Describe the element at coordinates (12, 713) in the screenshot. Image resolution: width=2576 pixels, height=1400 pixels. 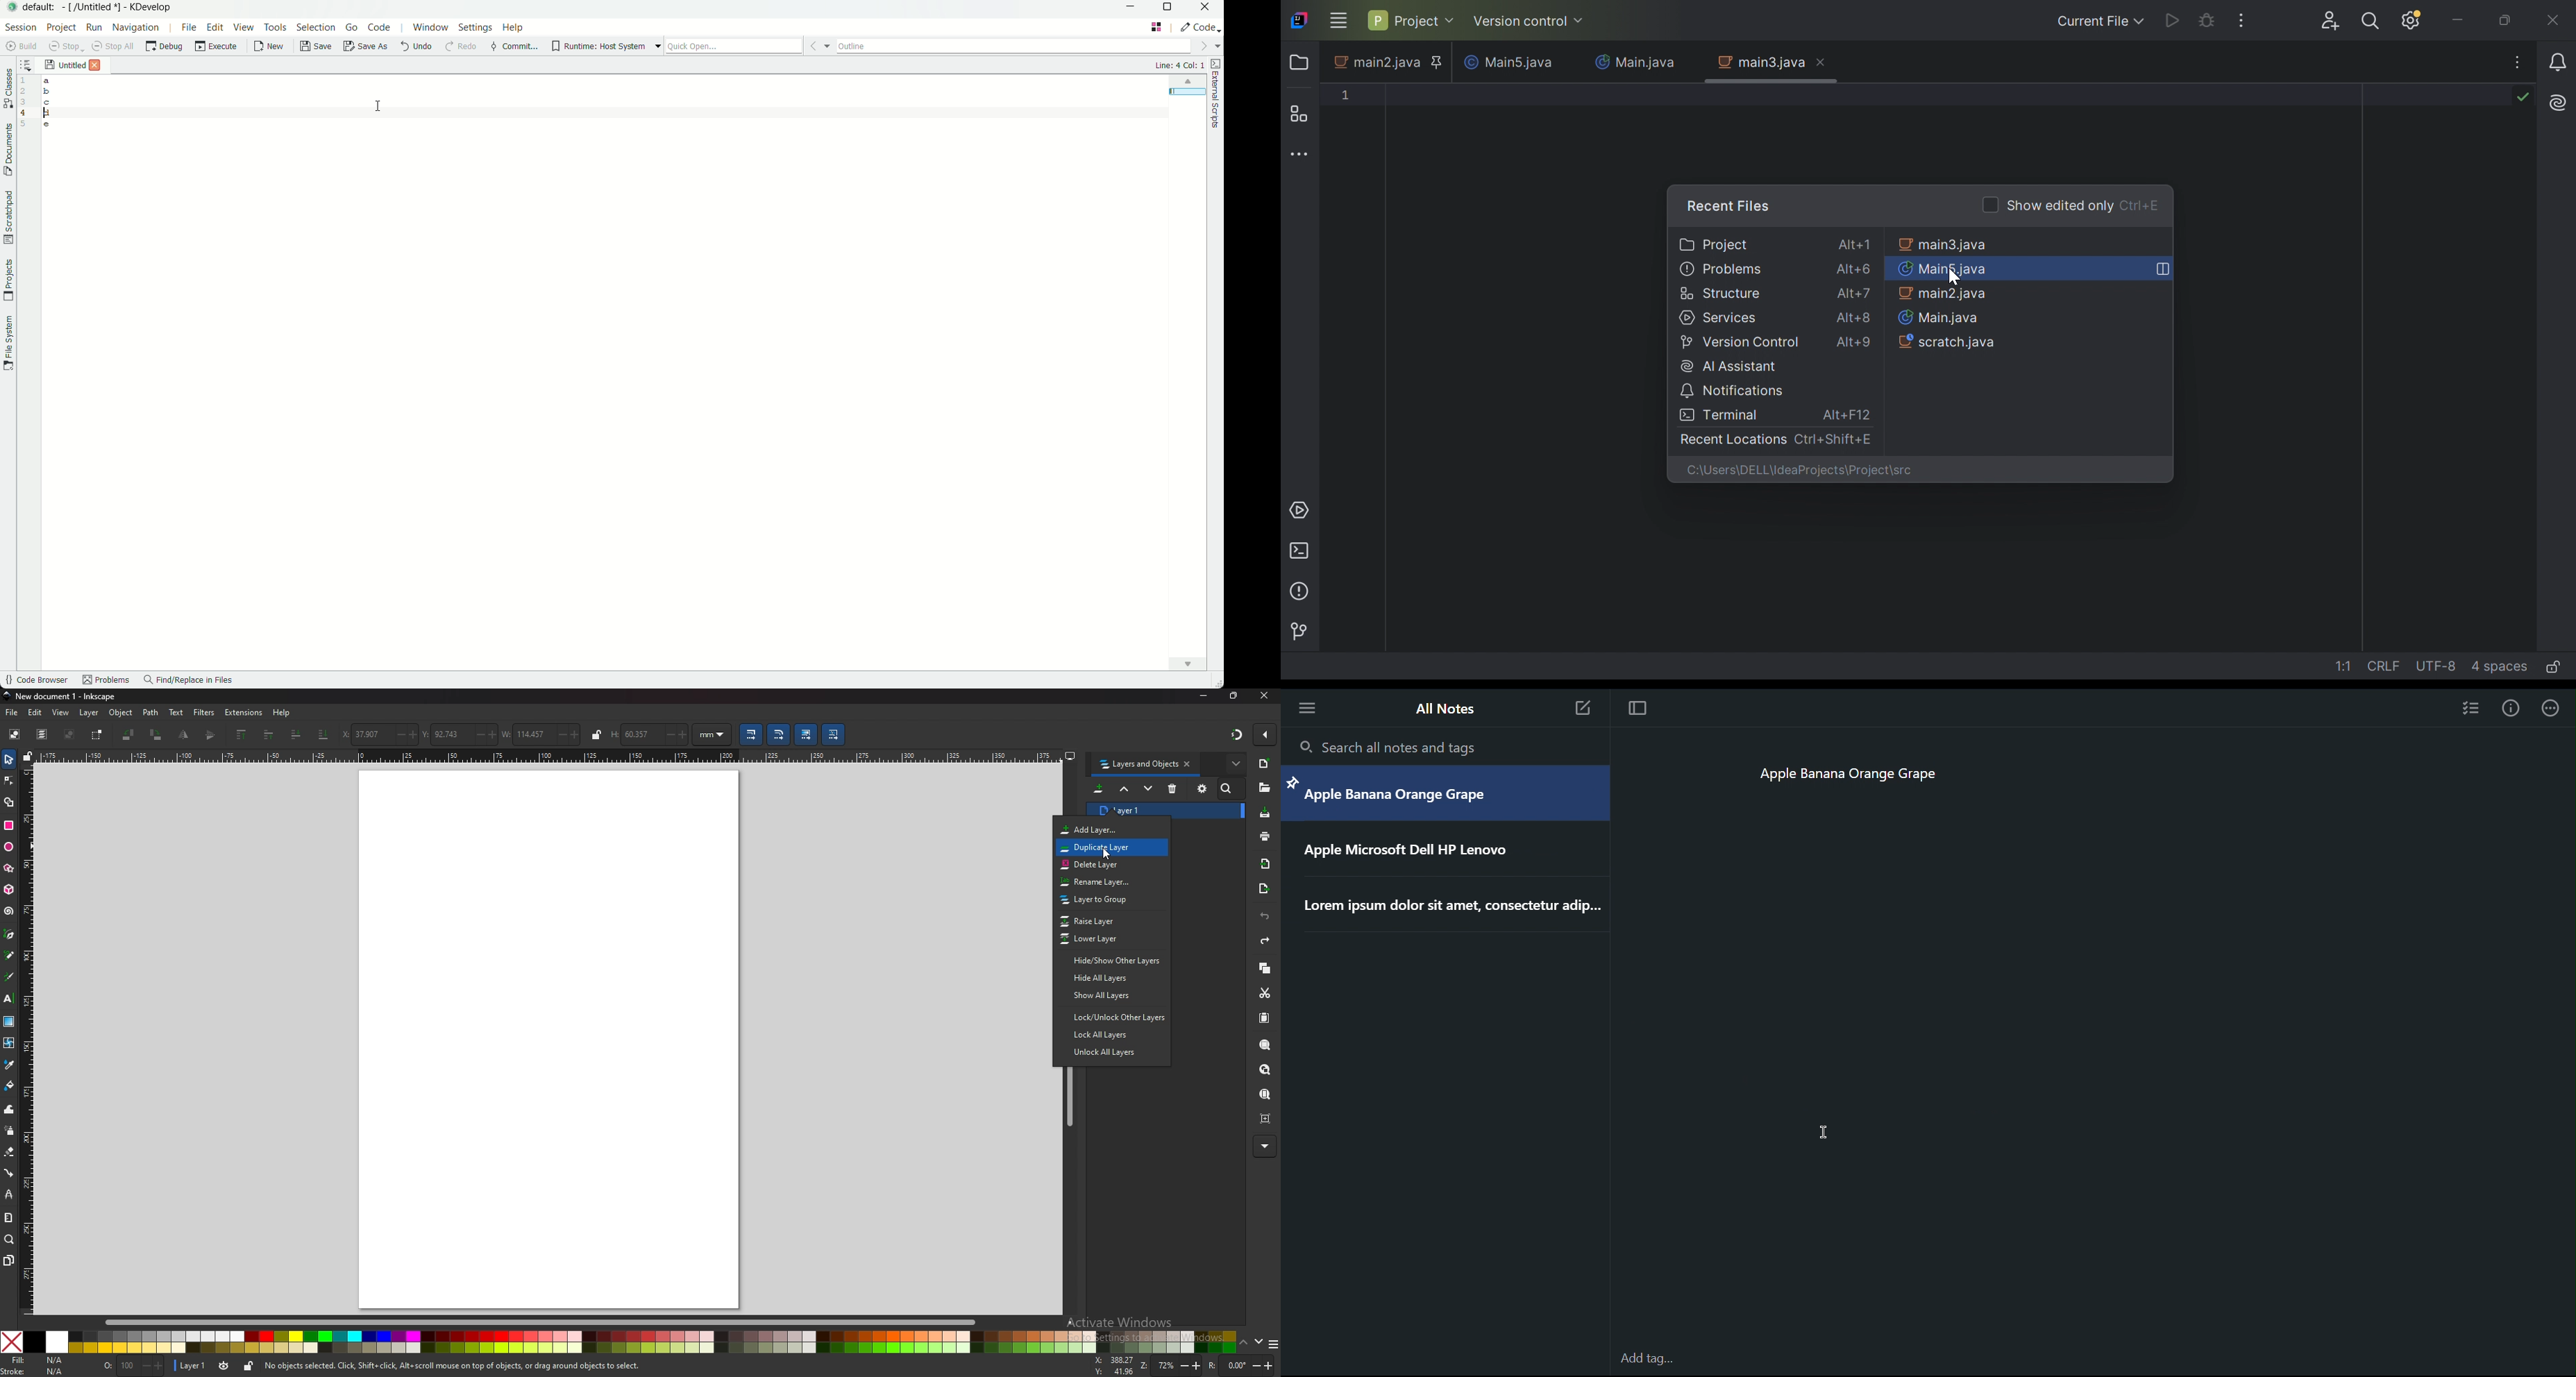
I see `file` at that location.